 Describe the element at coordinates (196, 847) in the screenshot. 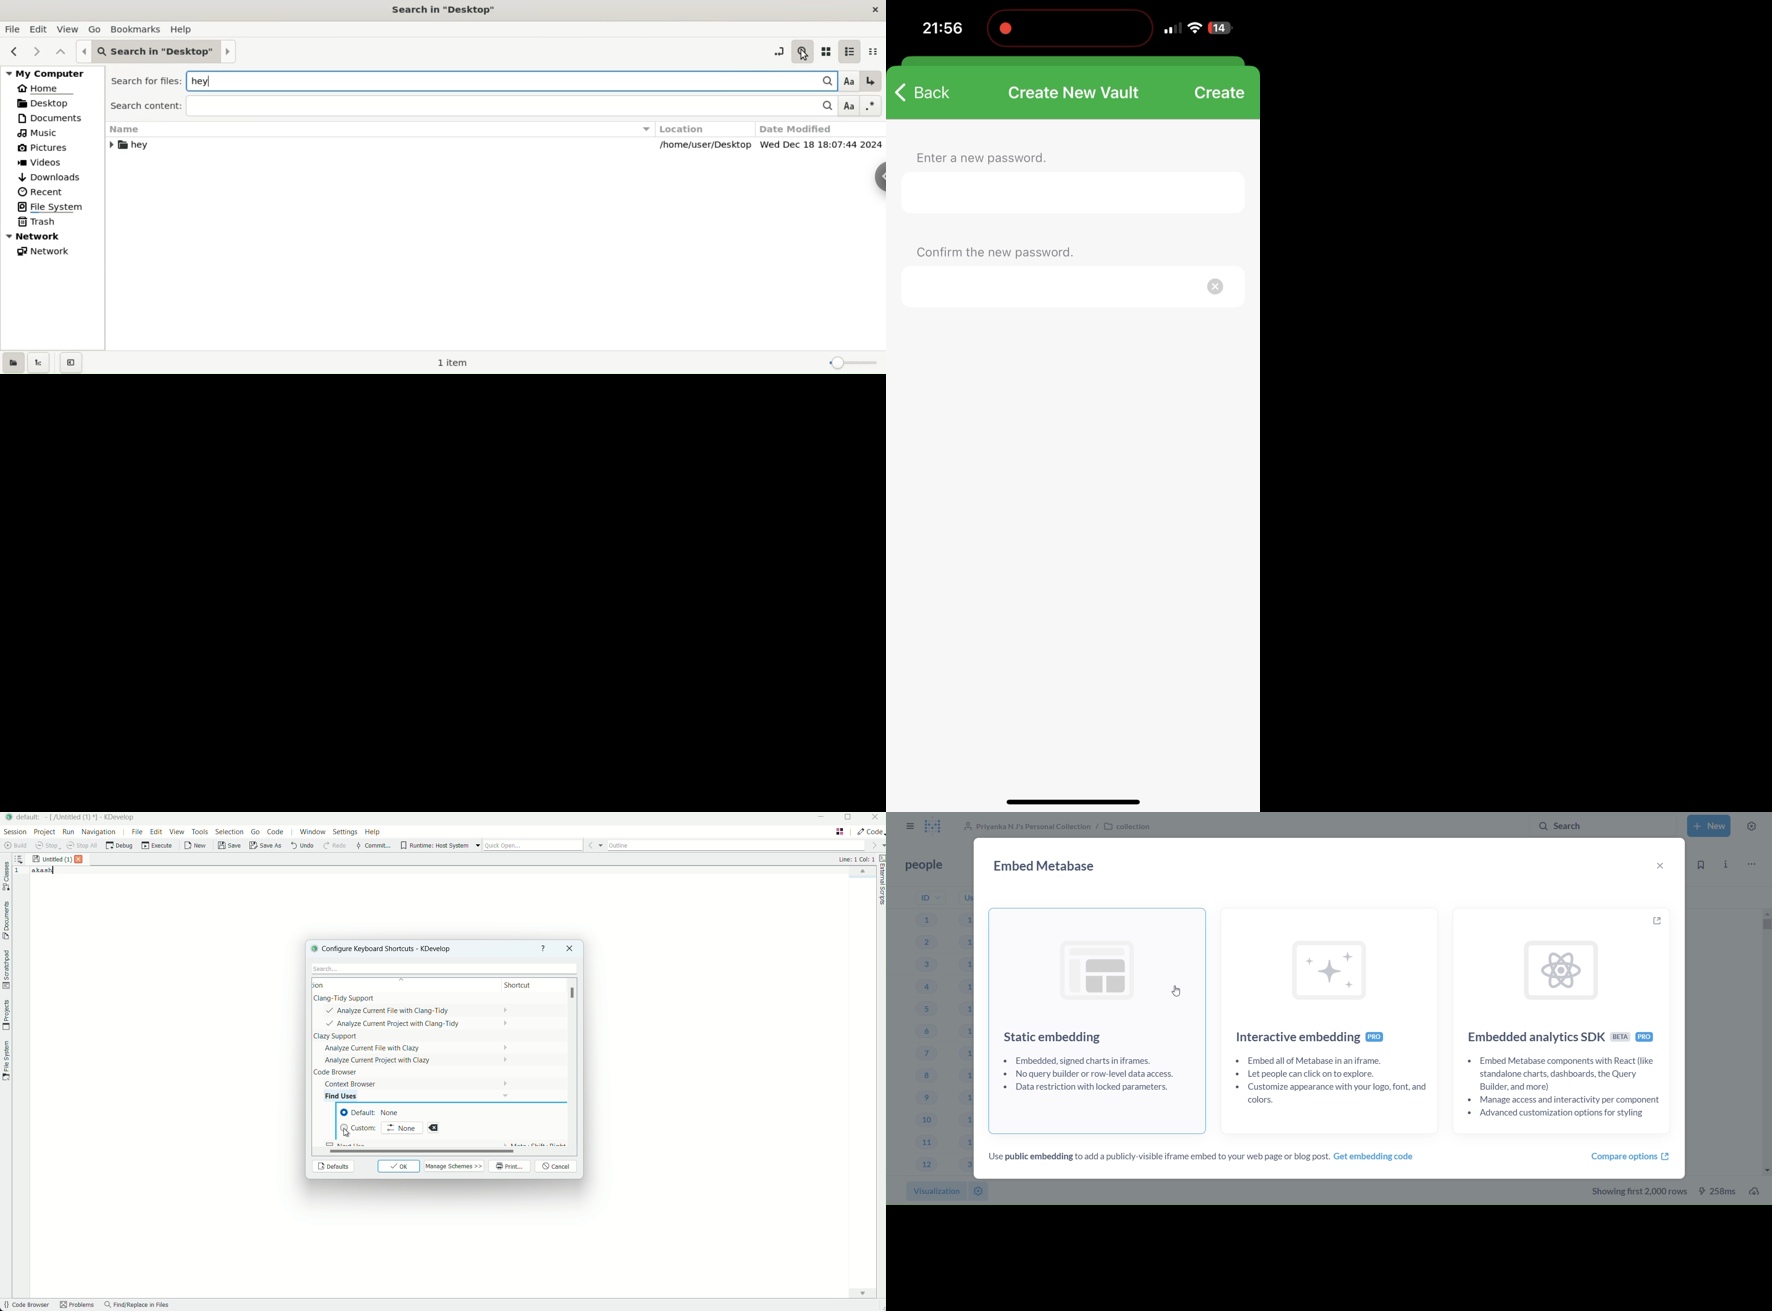

I see `new` at that location.